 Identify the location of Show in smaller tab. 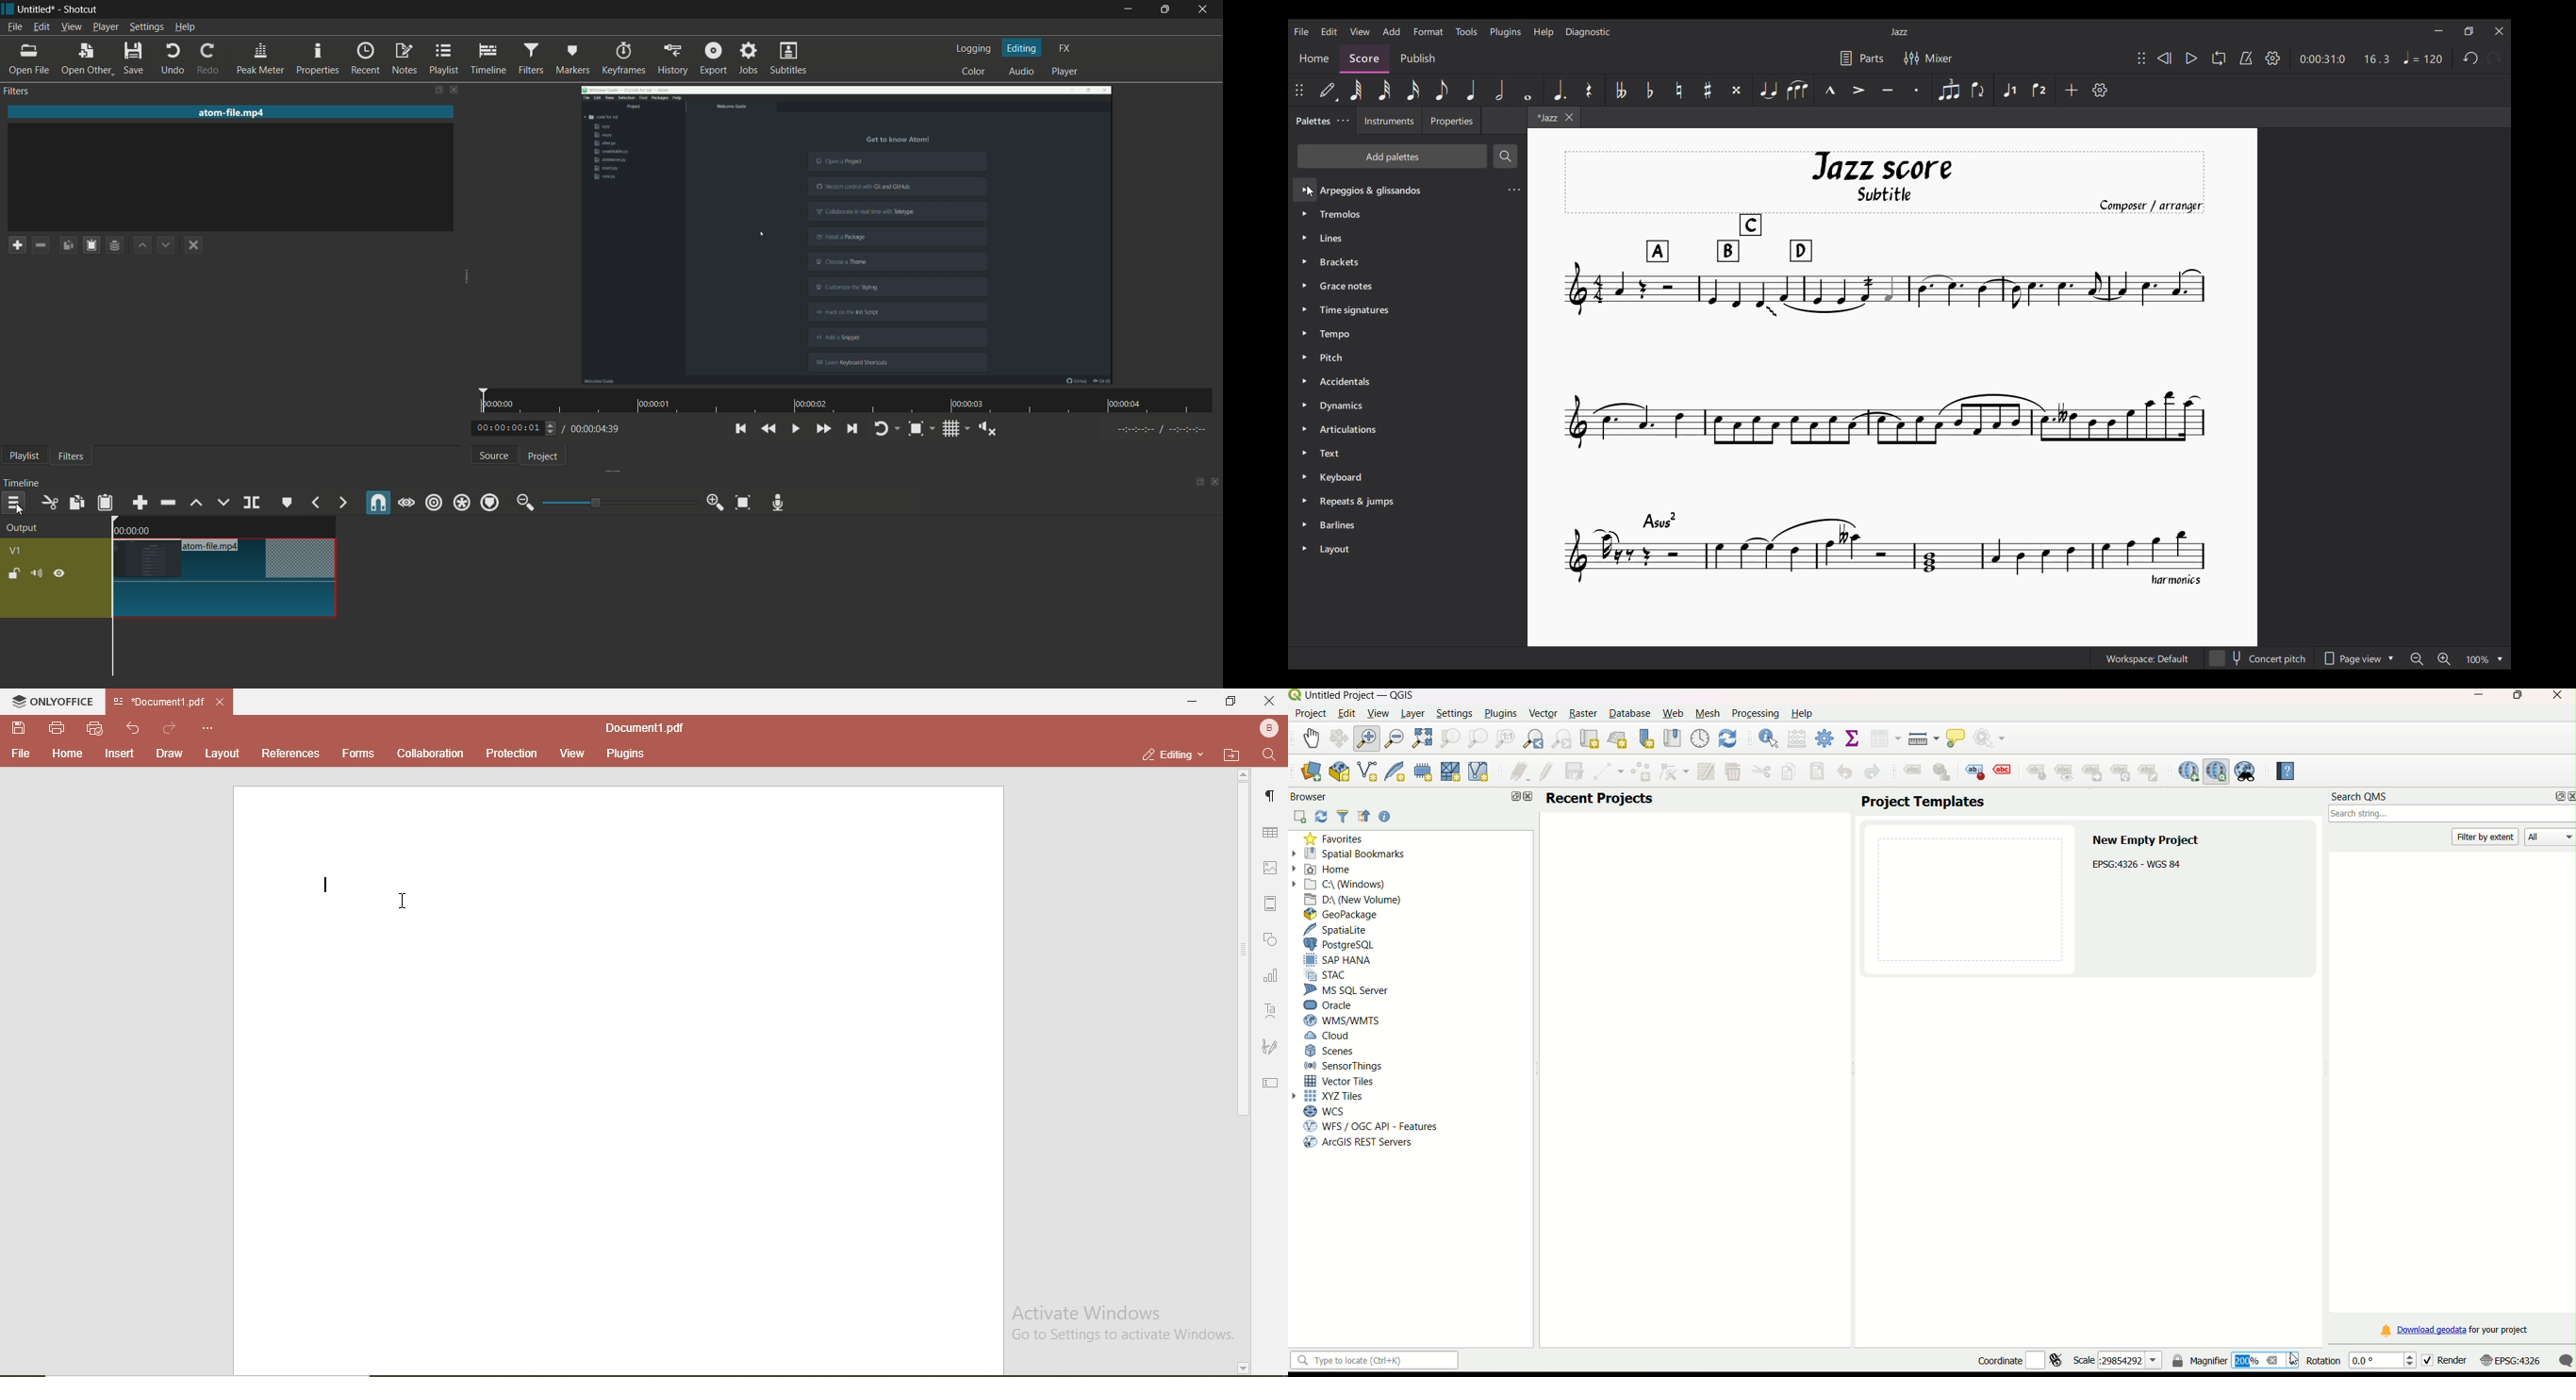
(2469, 31).